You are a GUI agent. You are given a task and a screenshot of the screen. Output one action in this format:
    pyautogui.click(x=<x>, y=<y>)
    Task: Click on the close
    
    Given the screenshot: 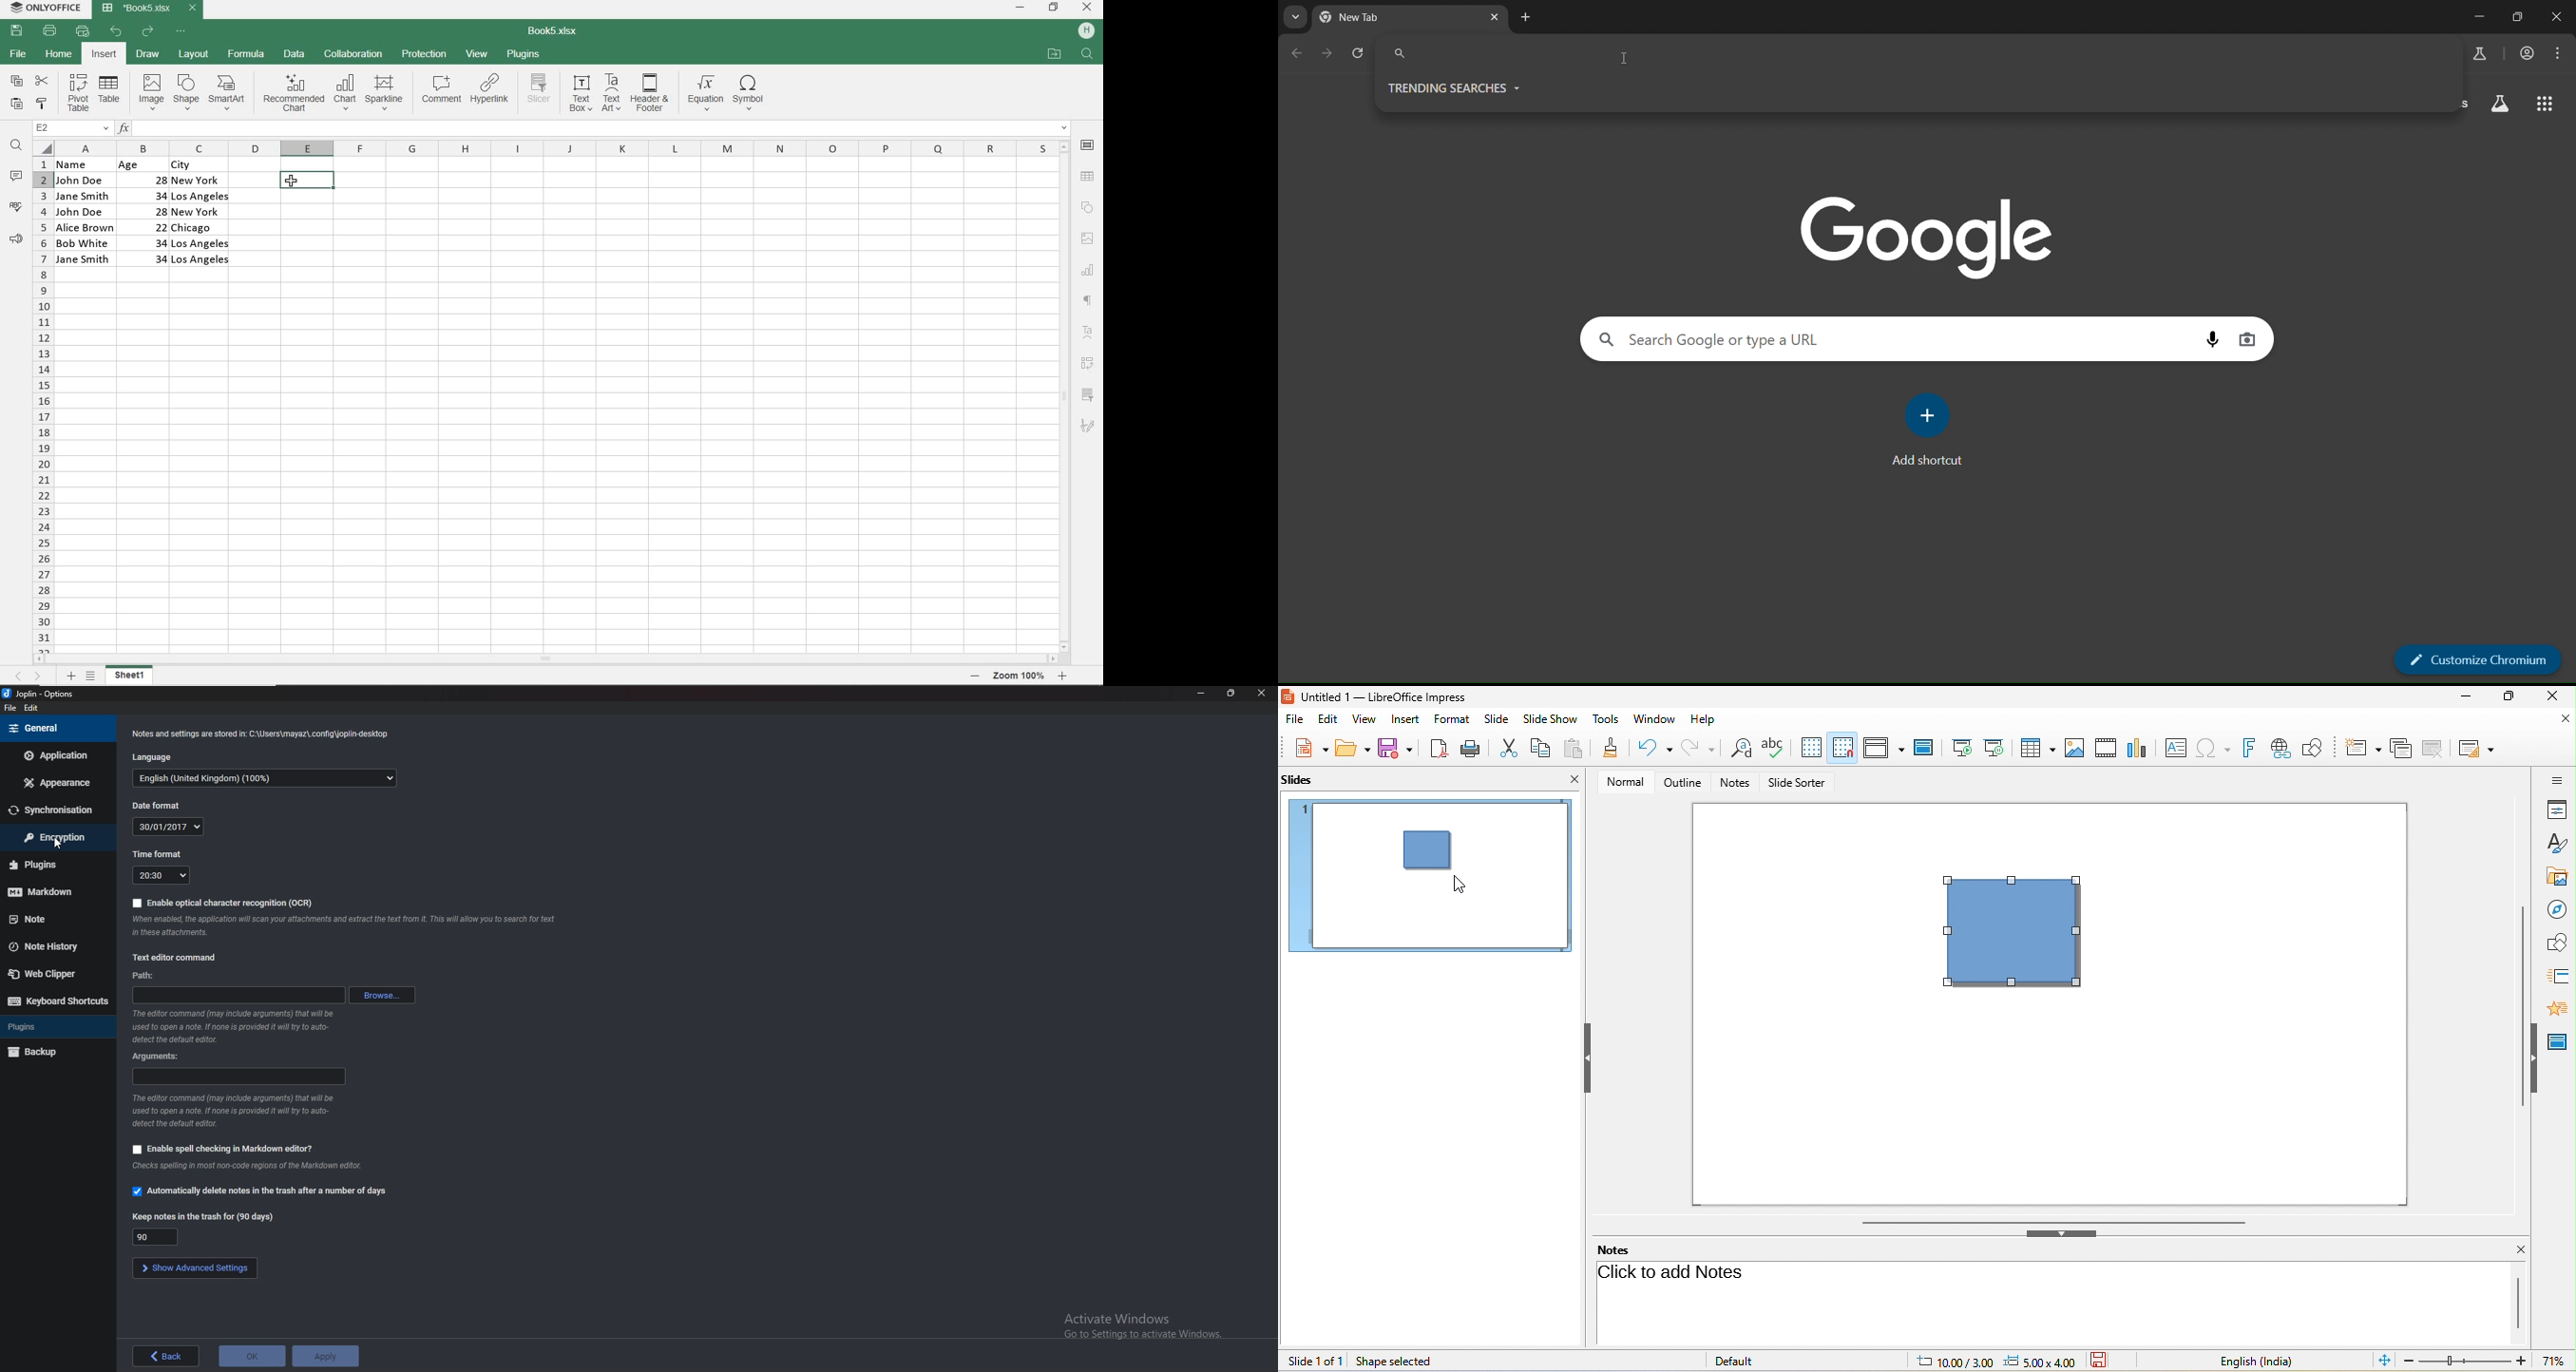 What is the action you would take?
    pyautogui.click(x=1264, y=693)
    